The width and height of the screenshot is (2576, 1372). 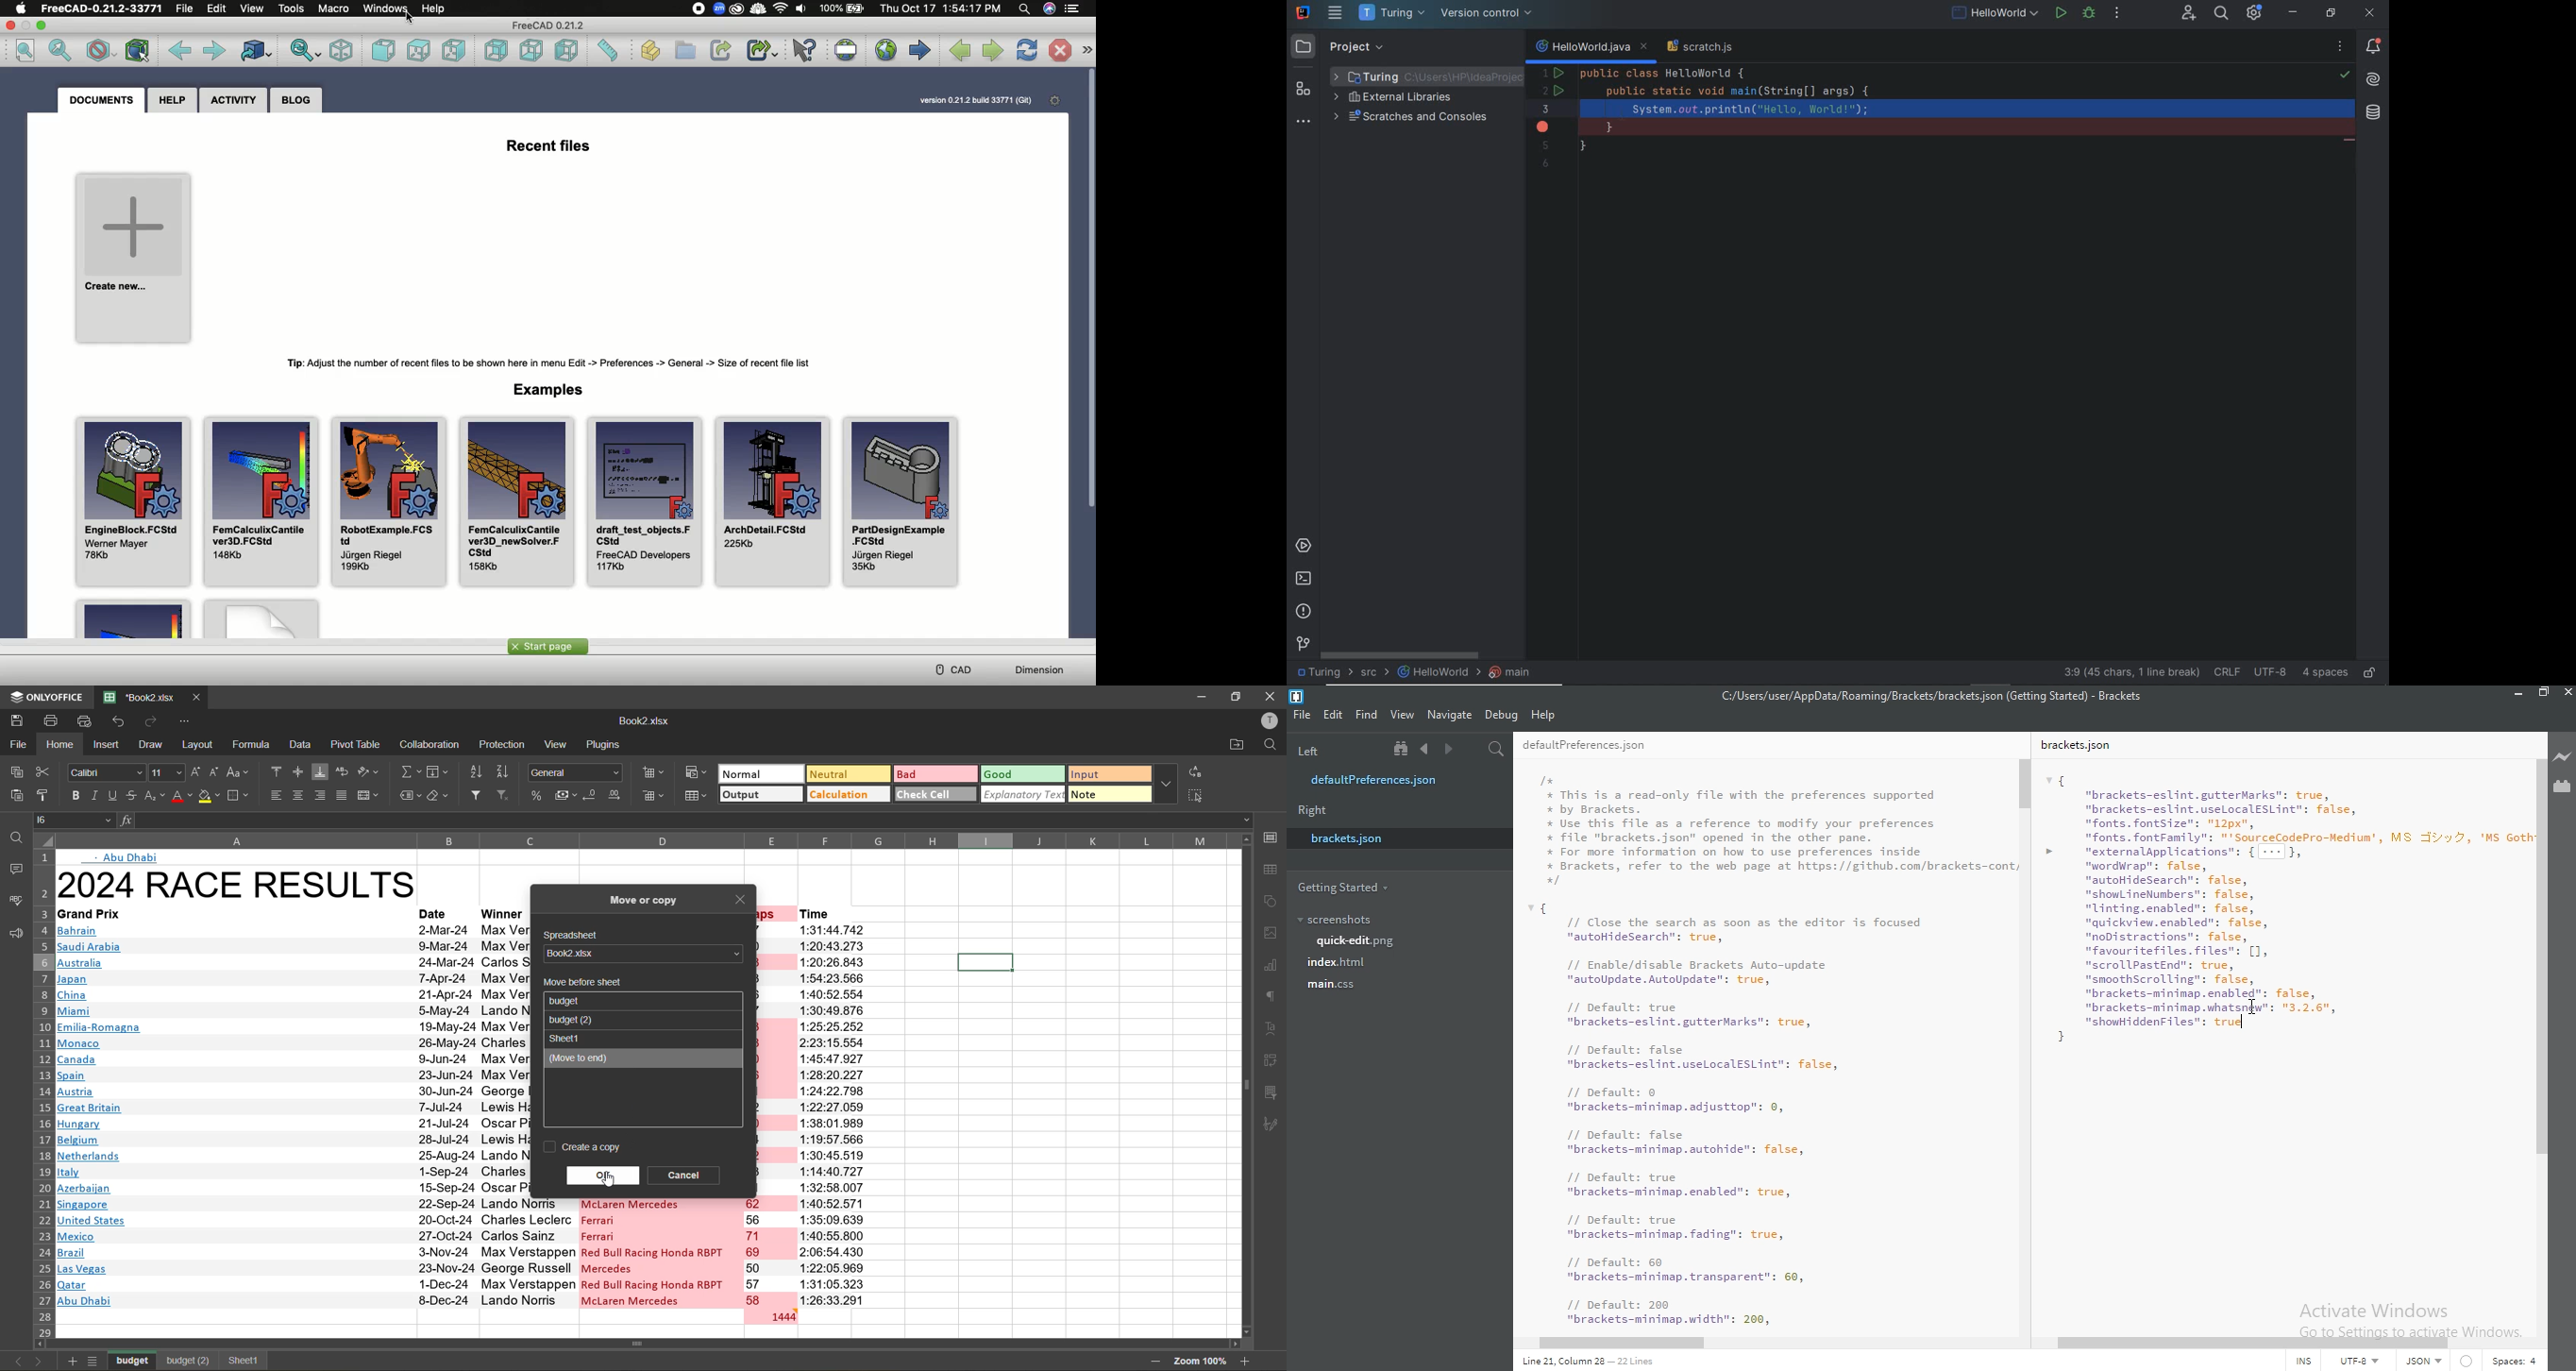 What do you see at coordinates (1928, 696) in the screenshot?
I see `C:/Users/user/AppData/Roaming/Brackets/brackets.json (Getting Started) - Brackets` at bounding box center [1928, 696].